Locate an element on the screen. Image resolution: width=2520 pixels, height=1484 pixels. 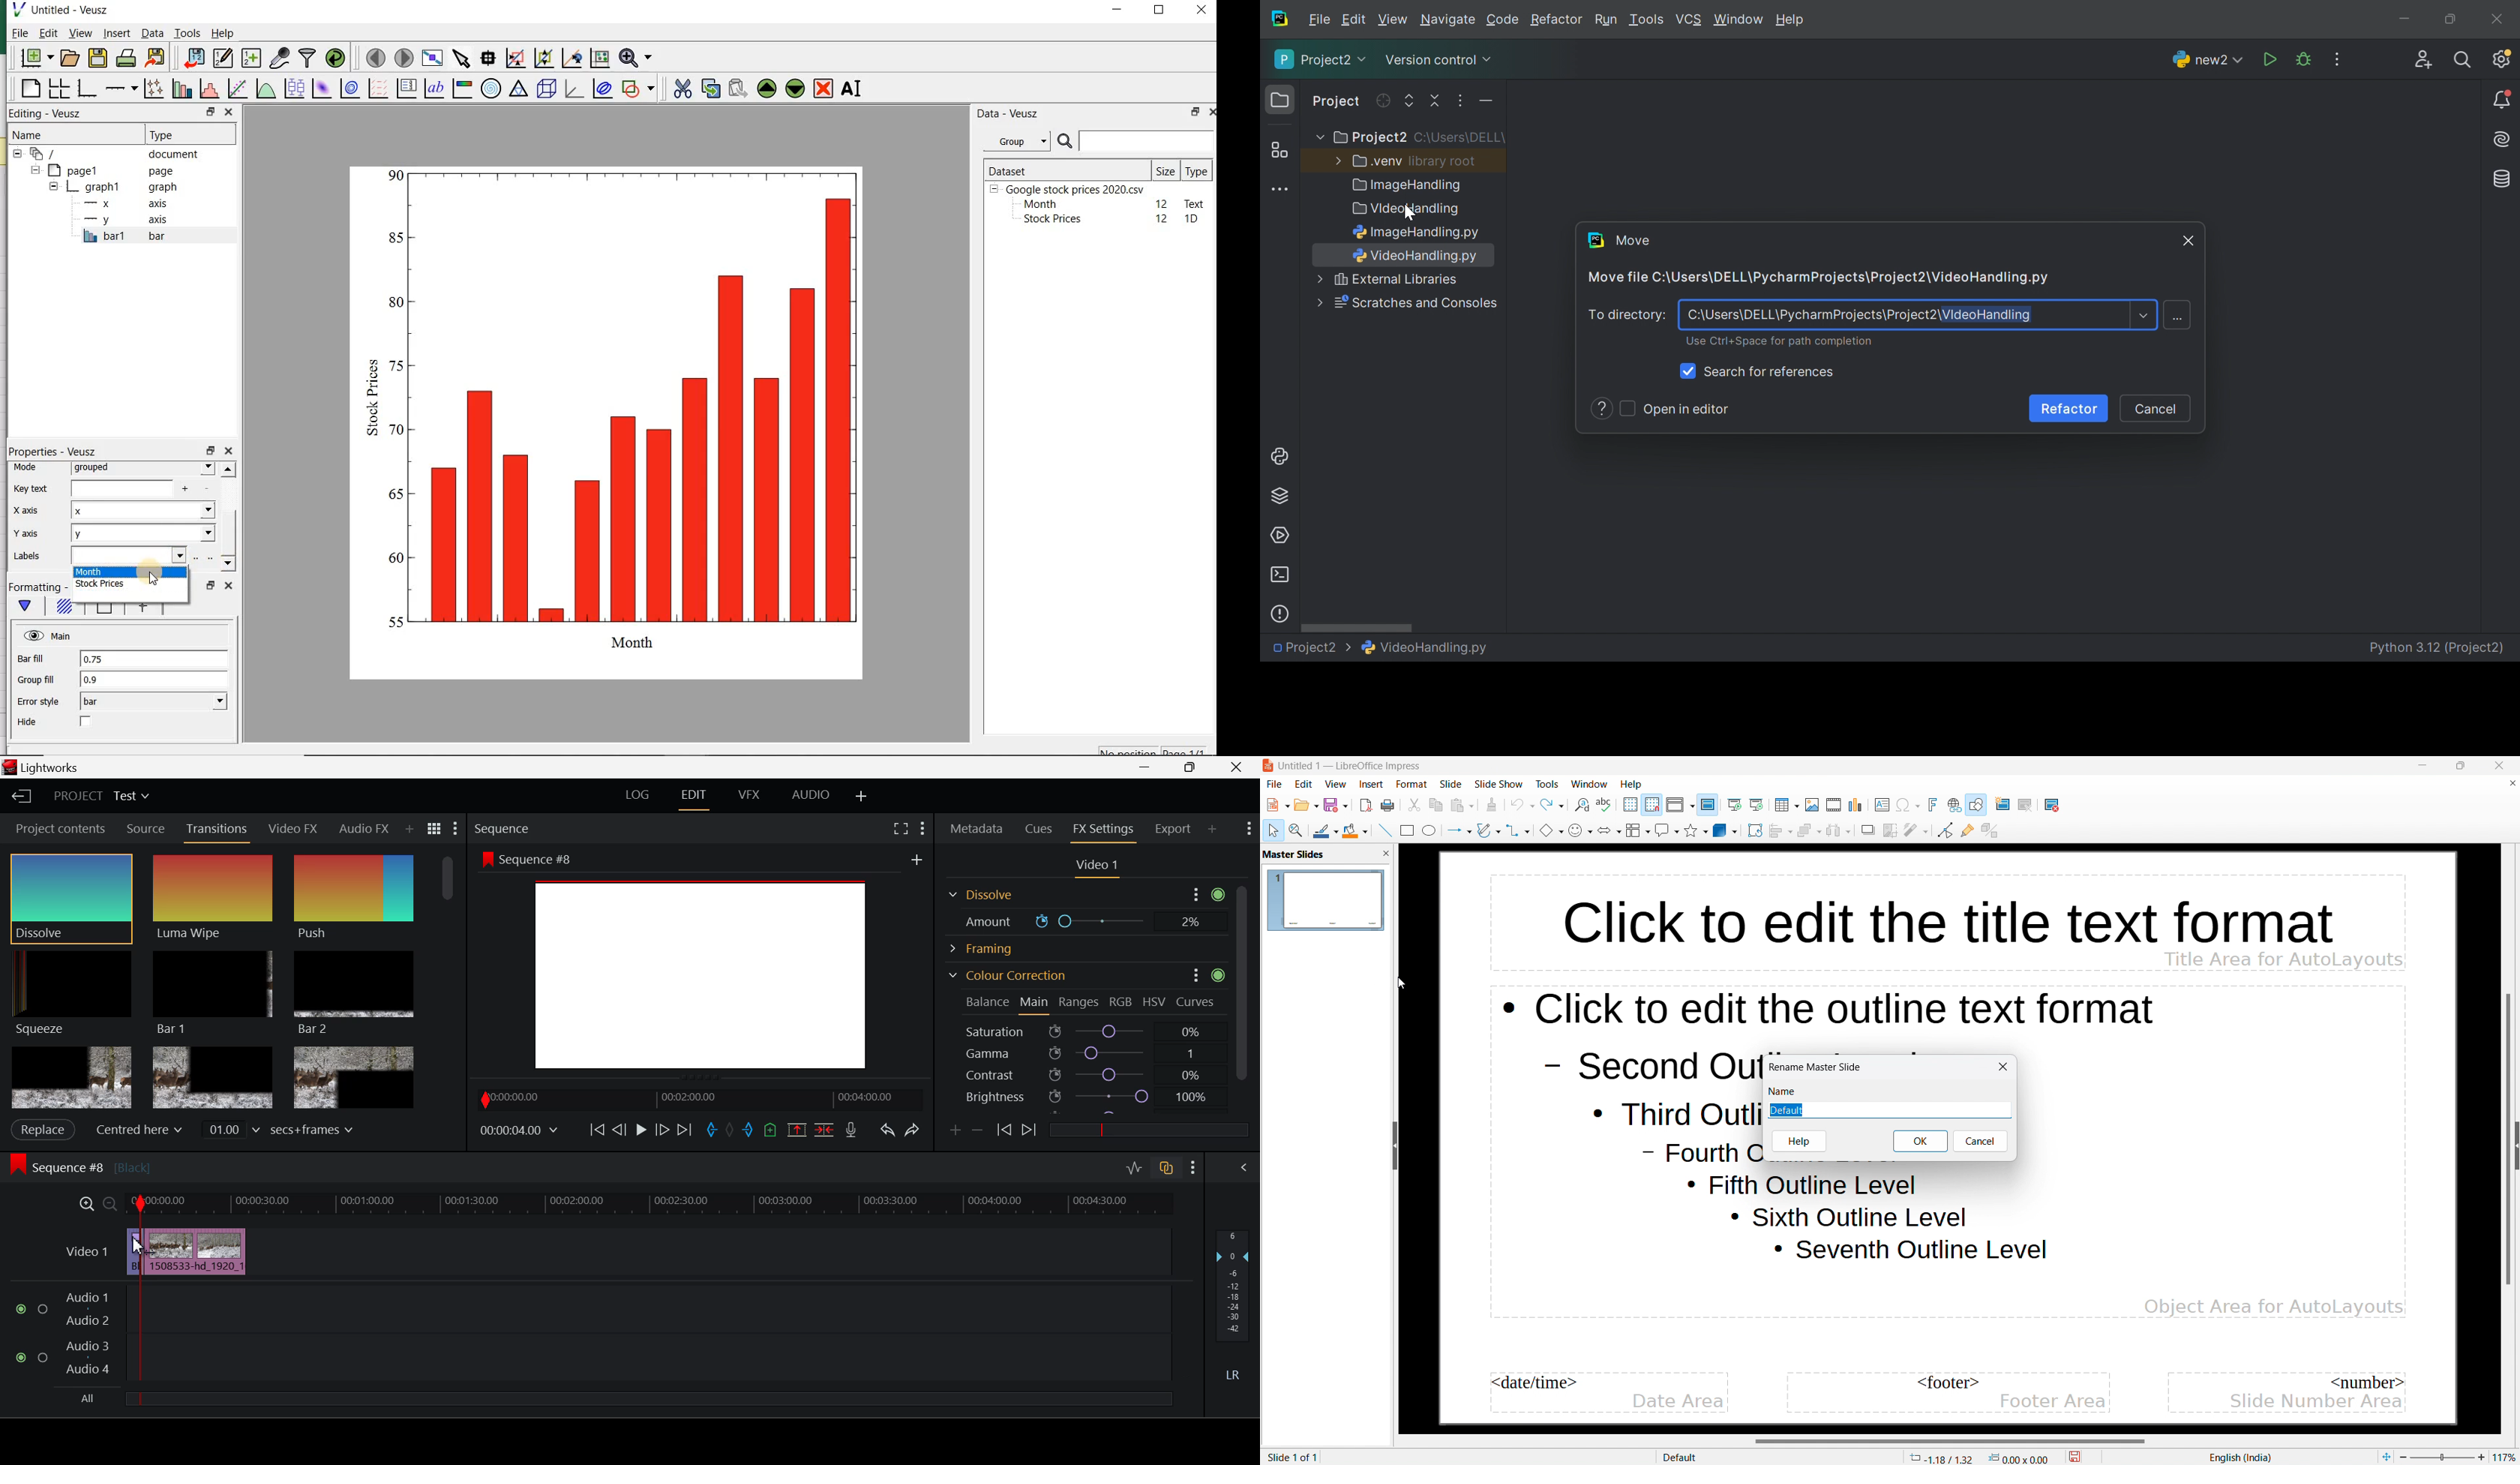
Title area for AutoLayouts is located at coordinates (2283, 959).